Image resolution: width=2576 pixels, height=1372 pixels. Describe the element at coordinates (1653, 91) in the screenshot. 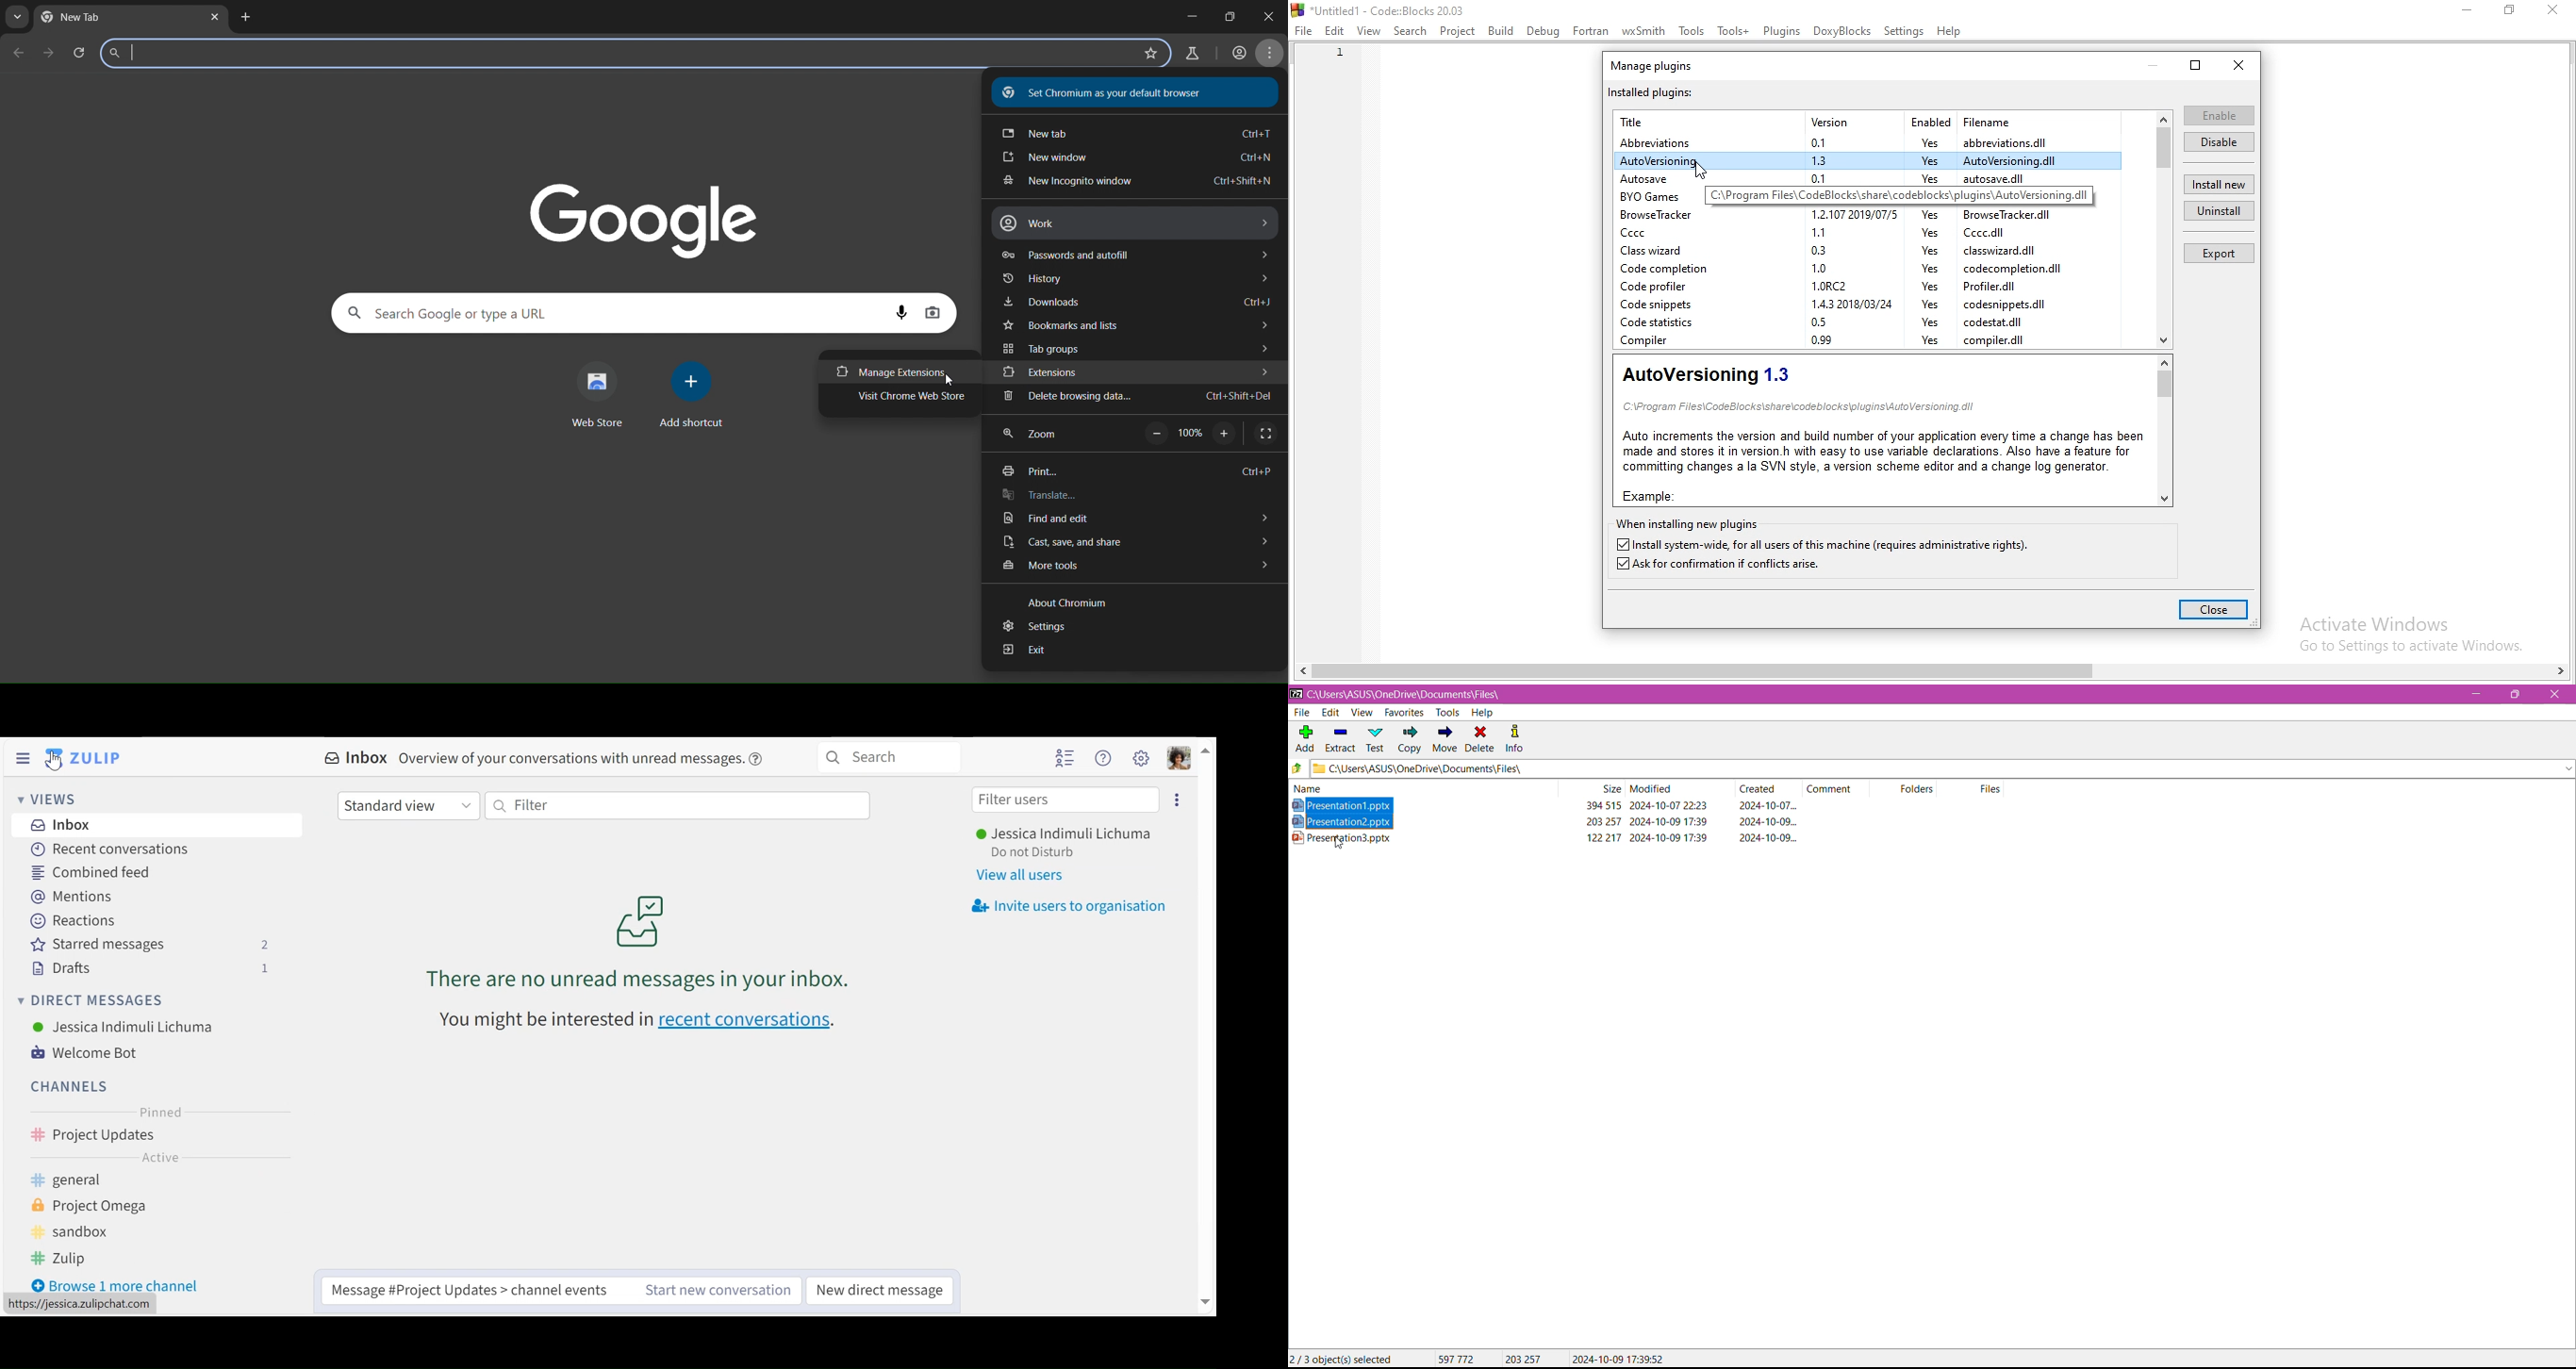

I see `installed plugins` at that location.